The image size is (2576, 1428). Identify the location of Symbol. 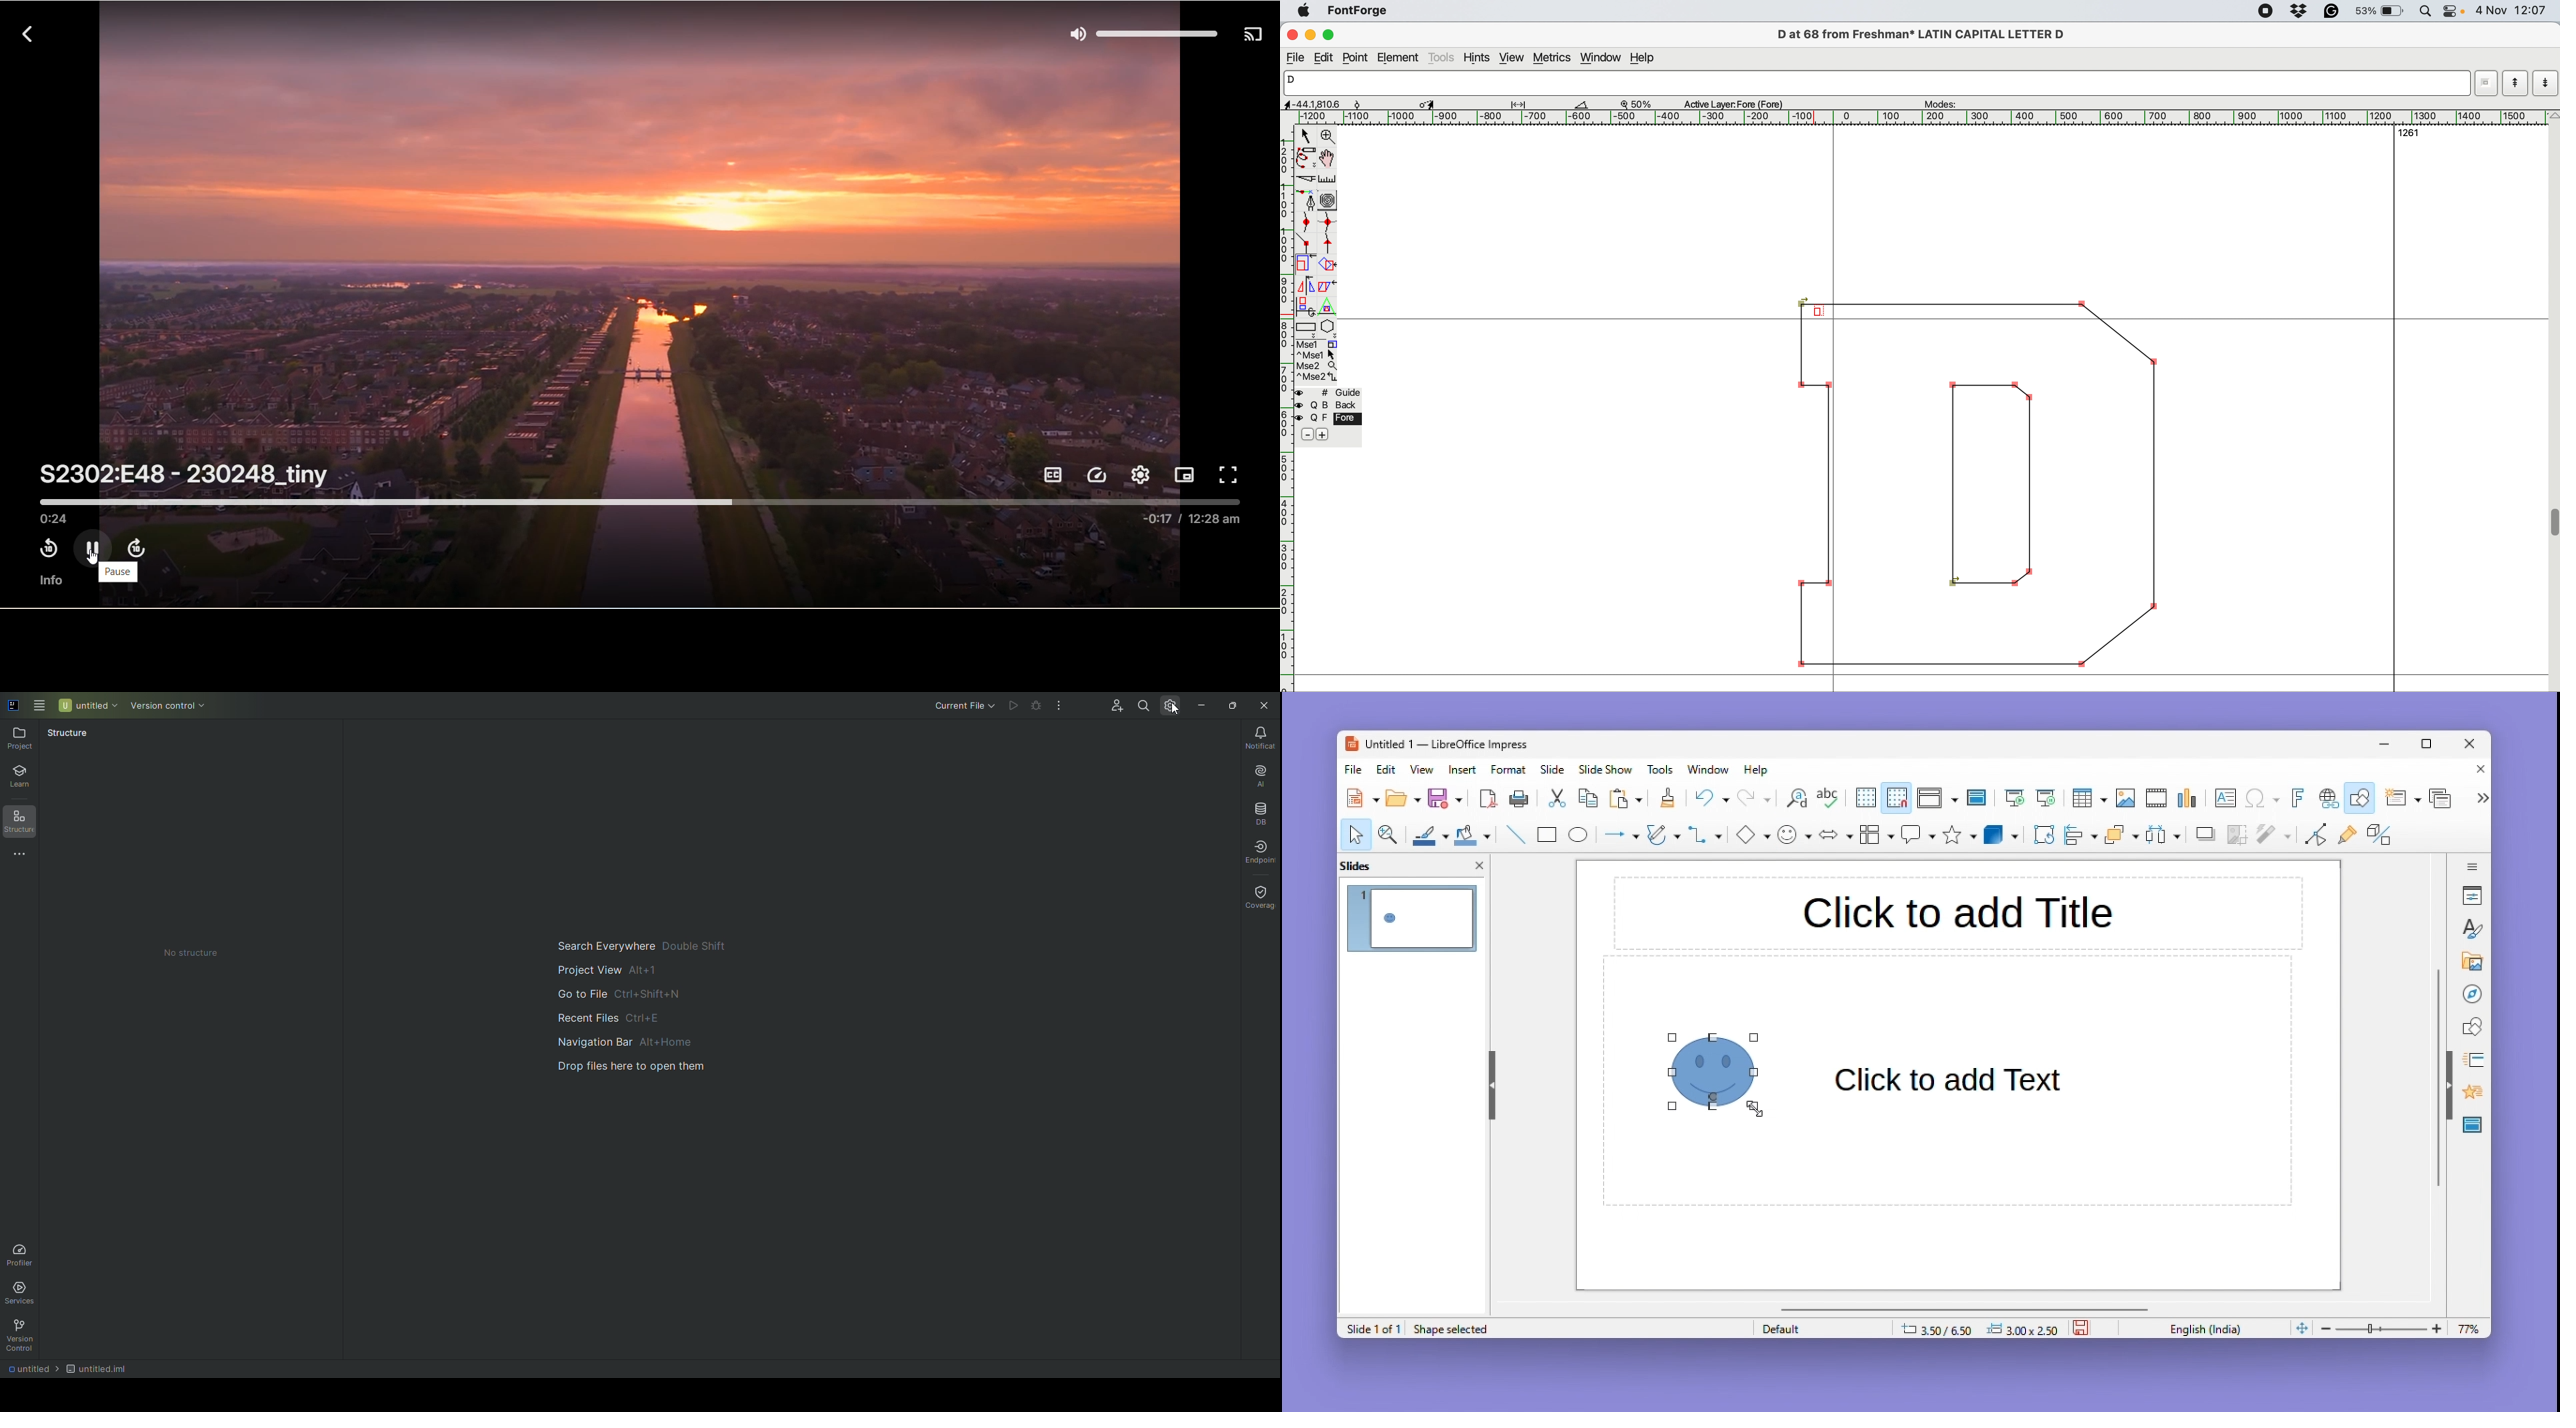
(1796, 834).